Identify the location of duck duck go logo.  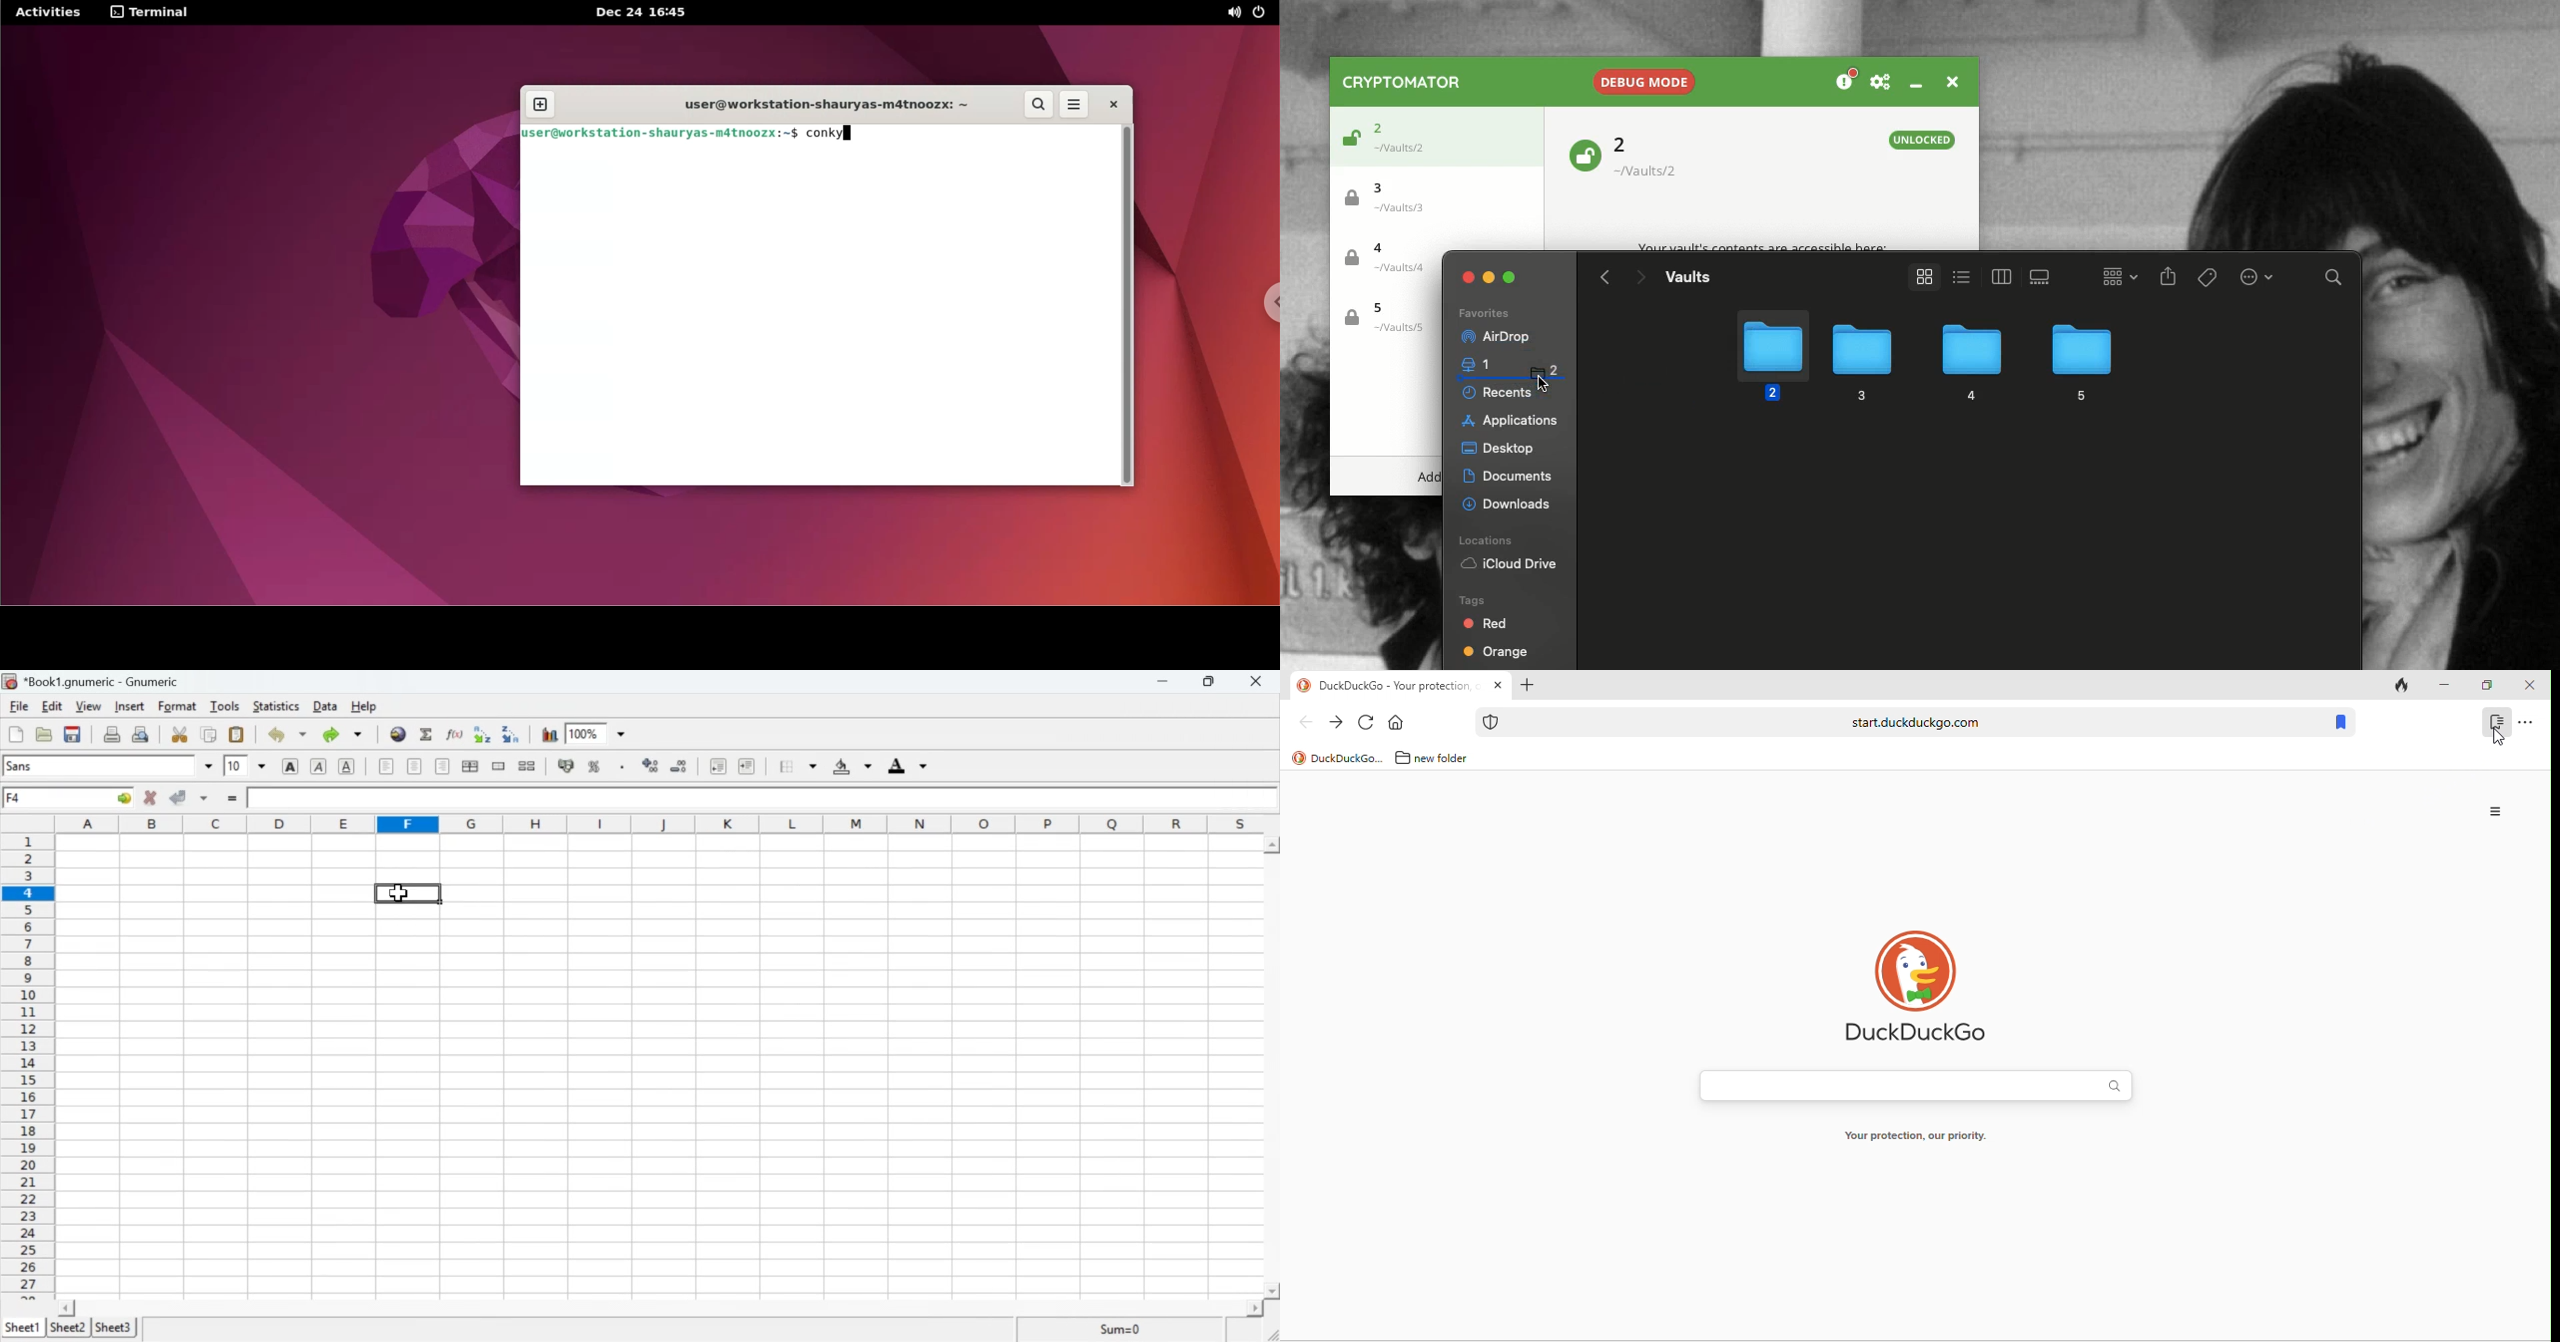
(1919, 986).